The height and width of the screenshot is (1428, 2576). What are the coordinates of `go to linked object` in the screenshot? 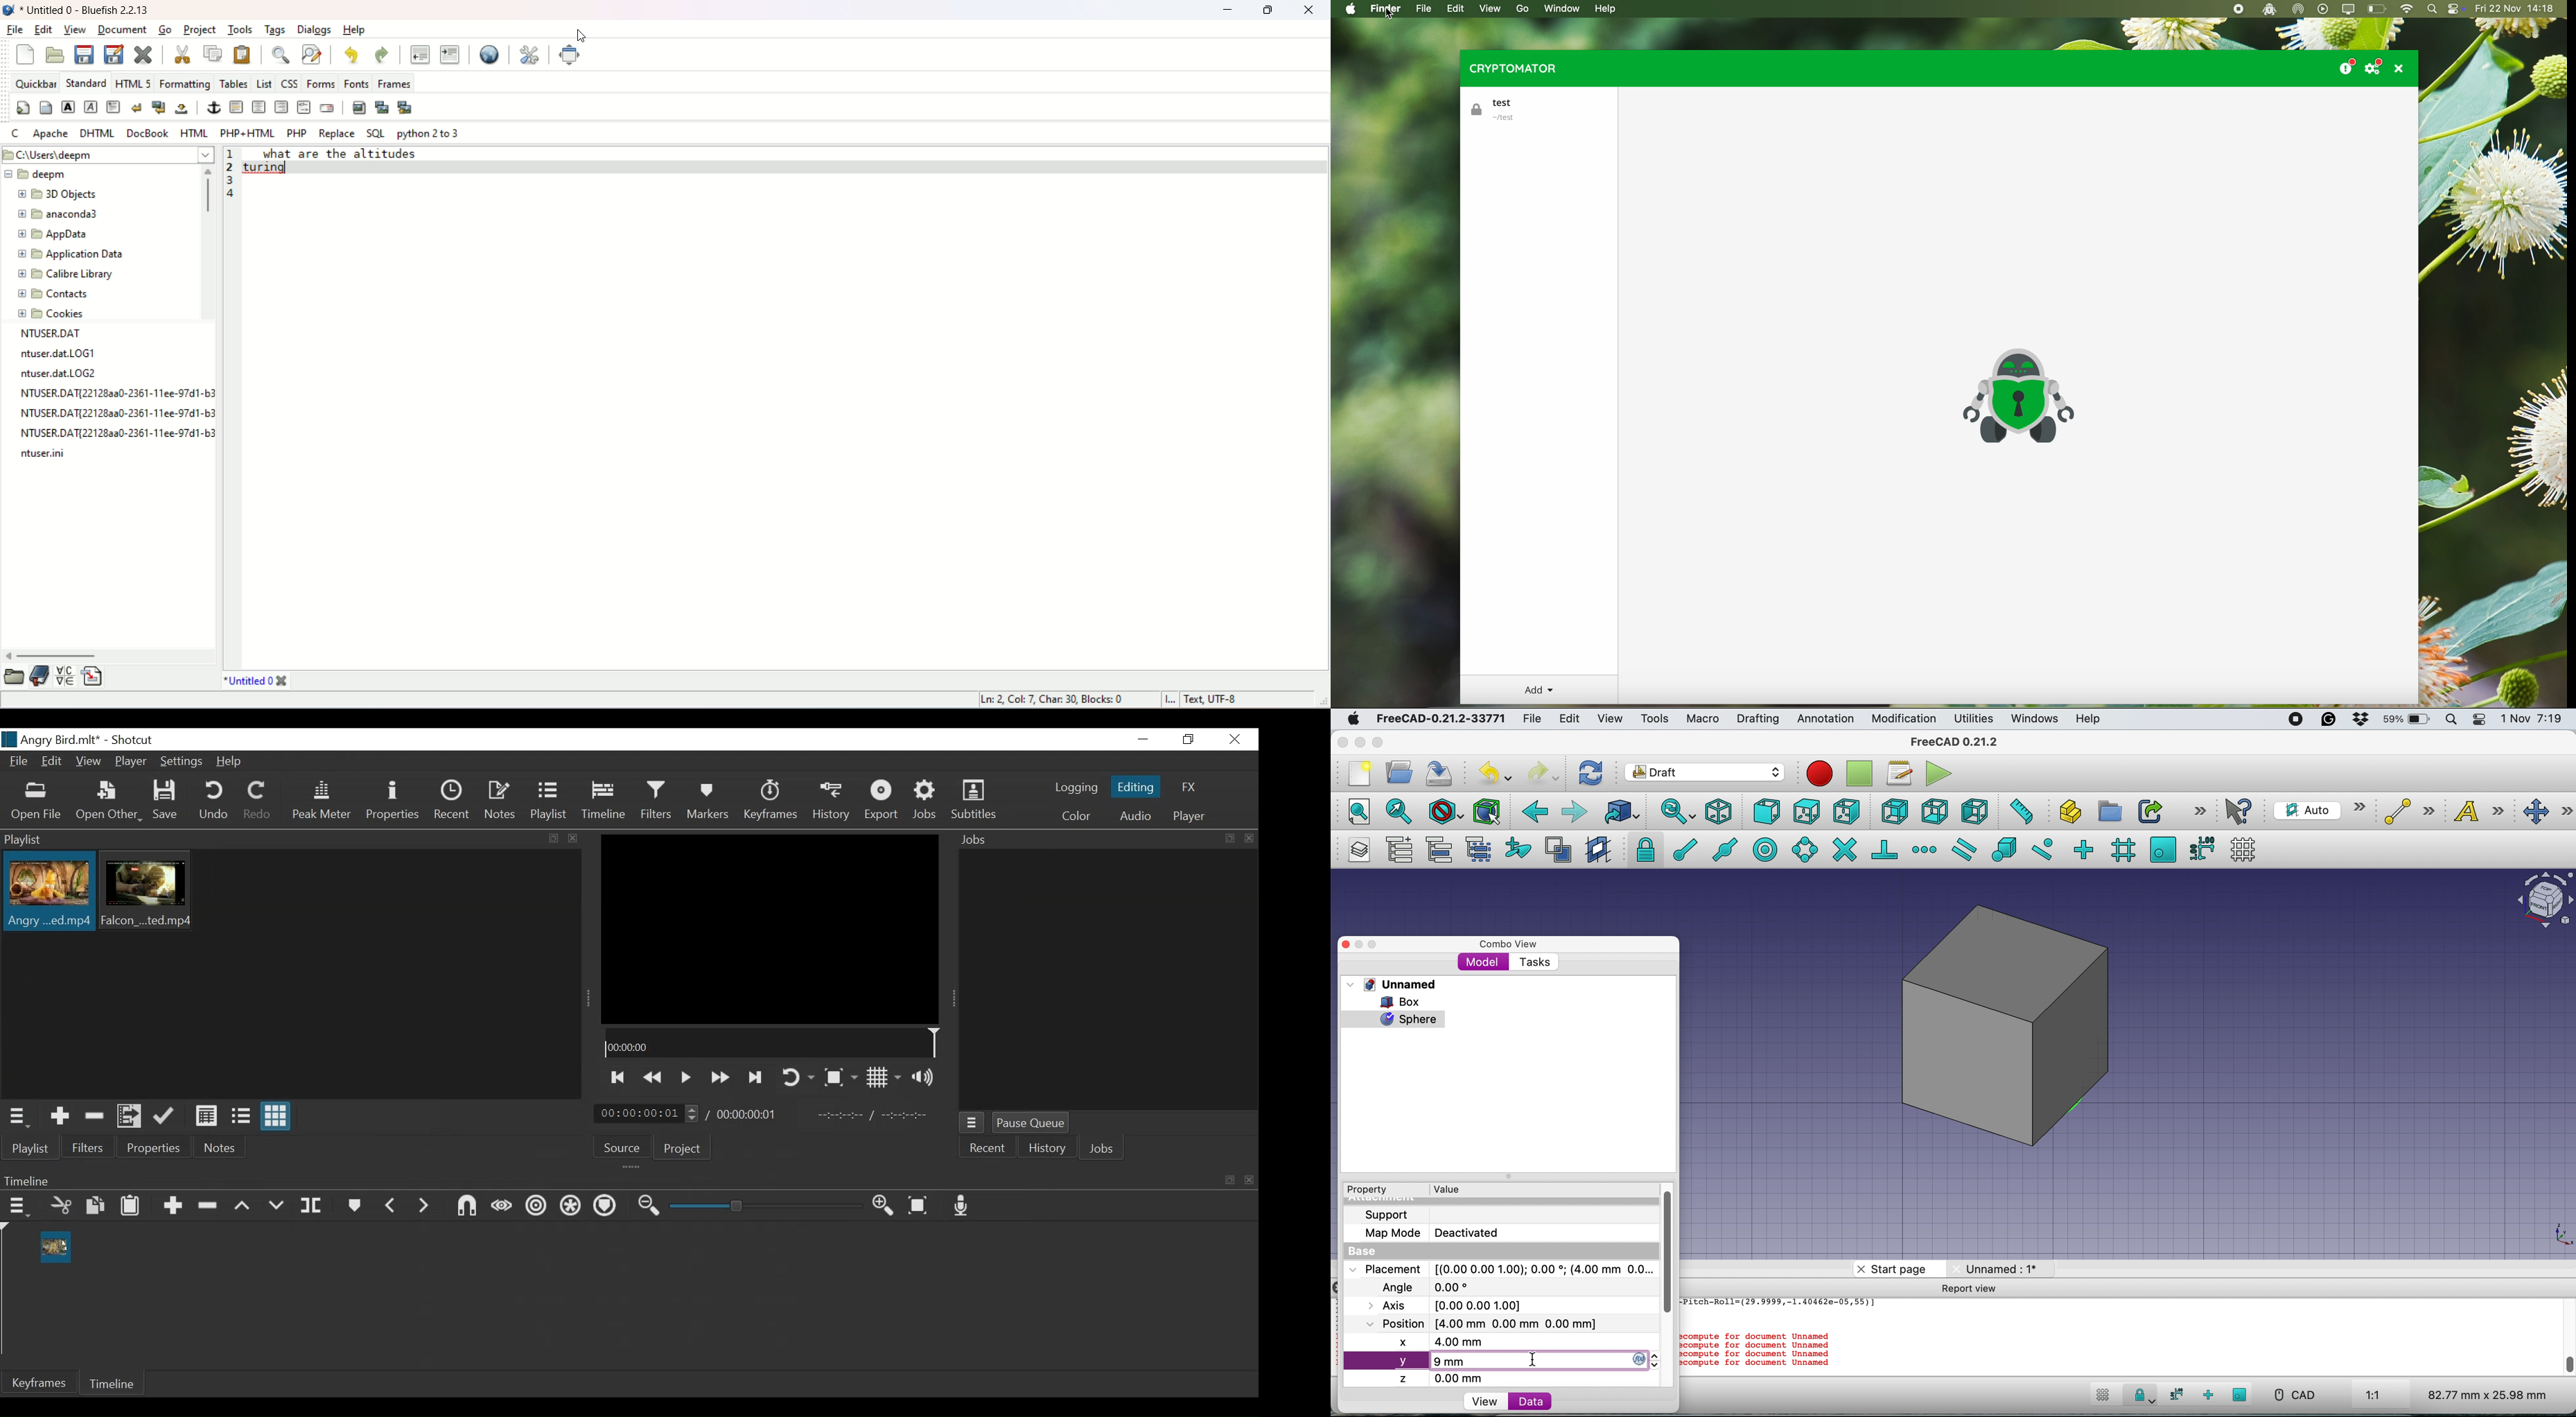 It's located at (1622, 812).